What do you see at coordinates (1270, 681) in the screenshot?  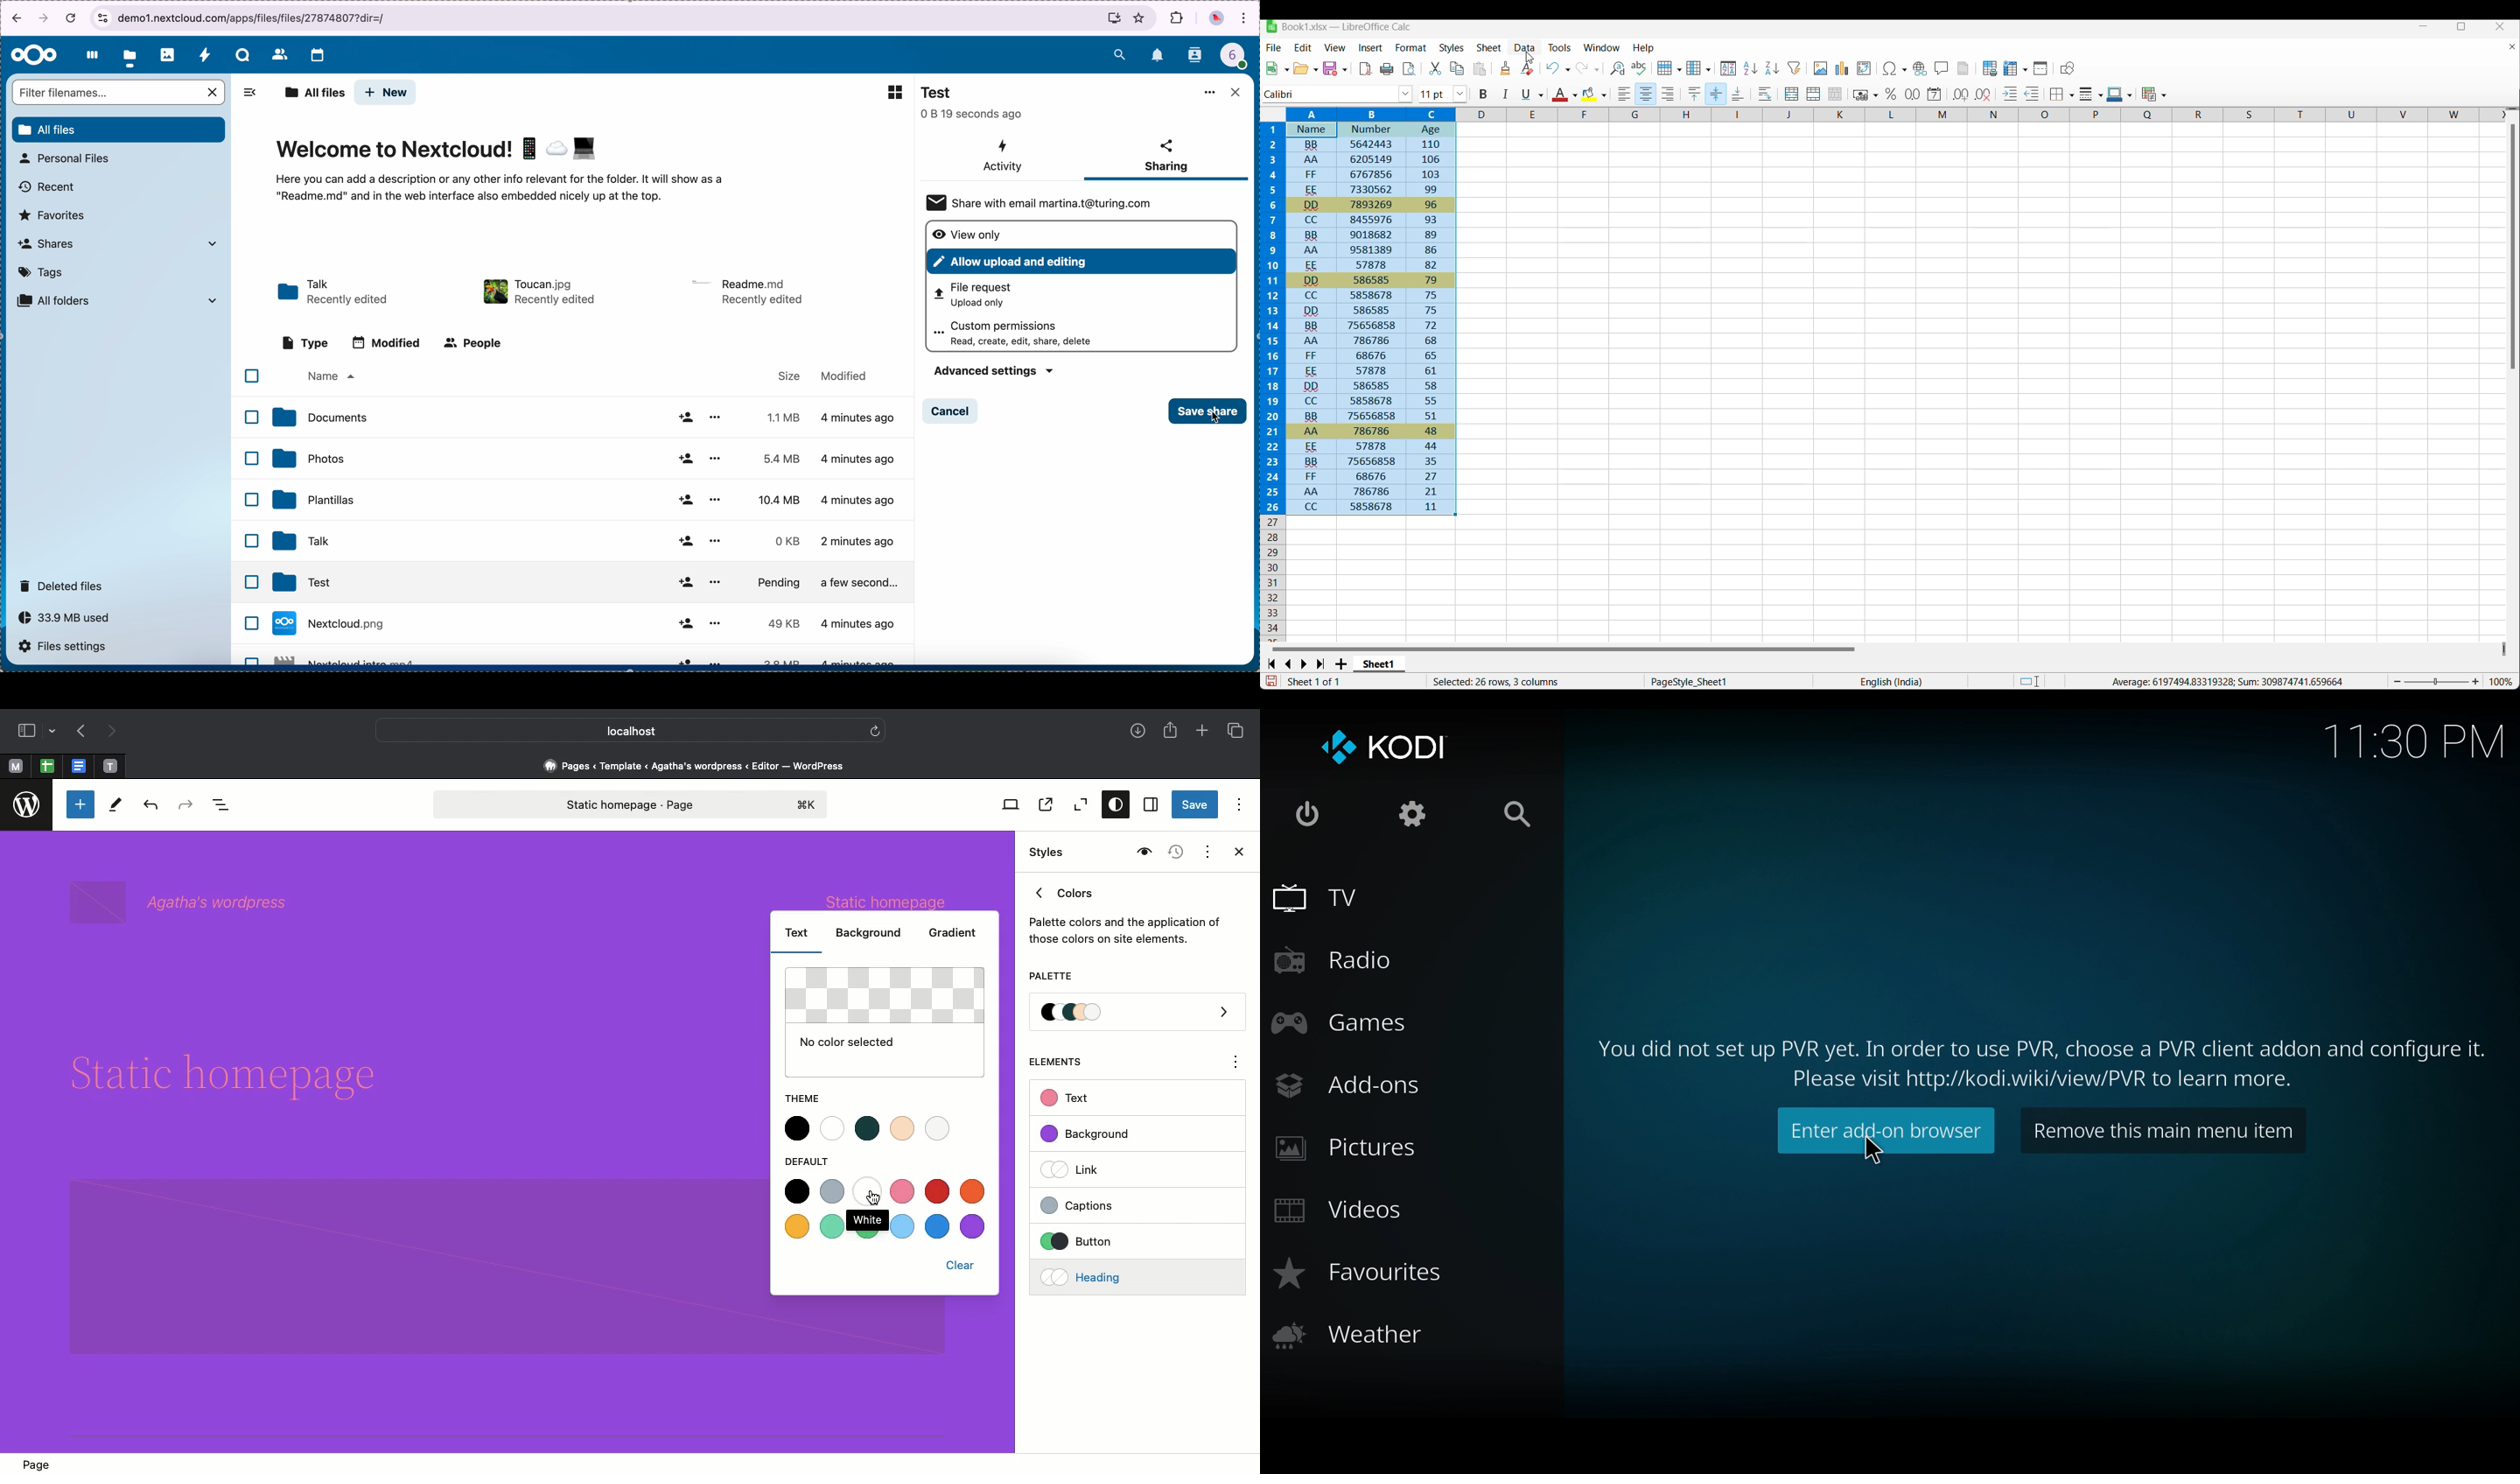 I see `Indicates modifications that require saving` at bounding box center [1270, 681].